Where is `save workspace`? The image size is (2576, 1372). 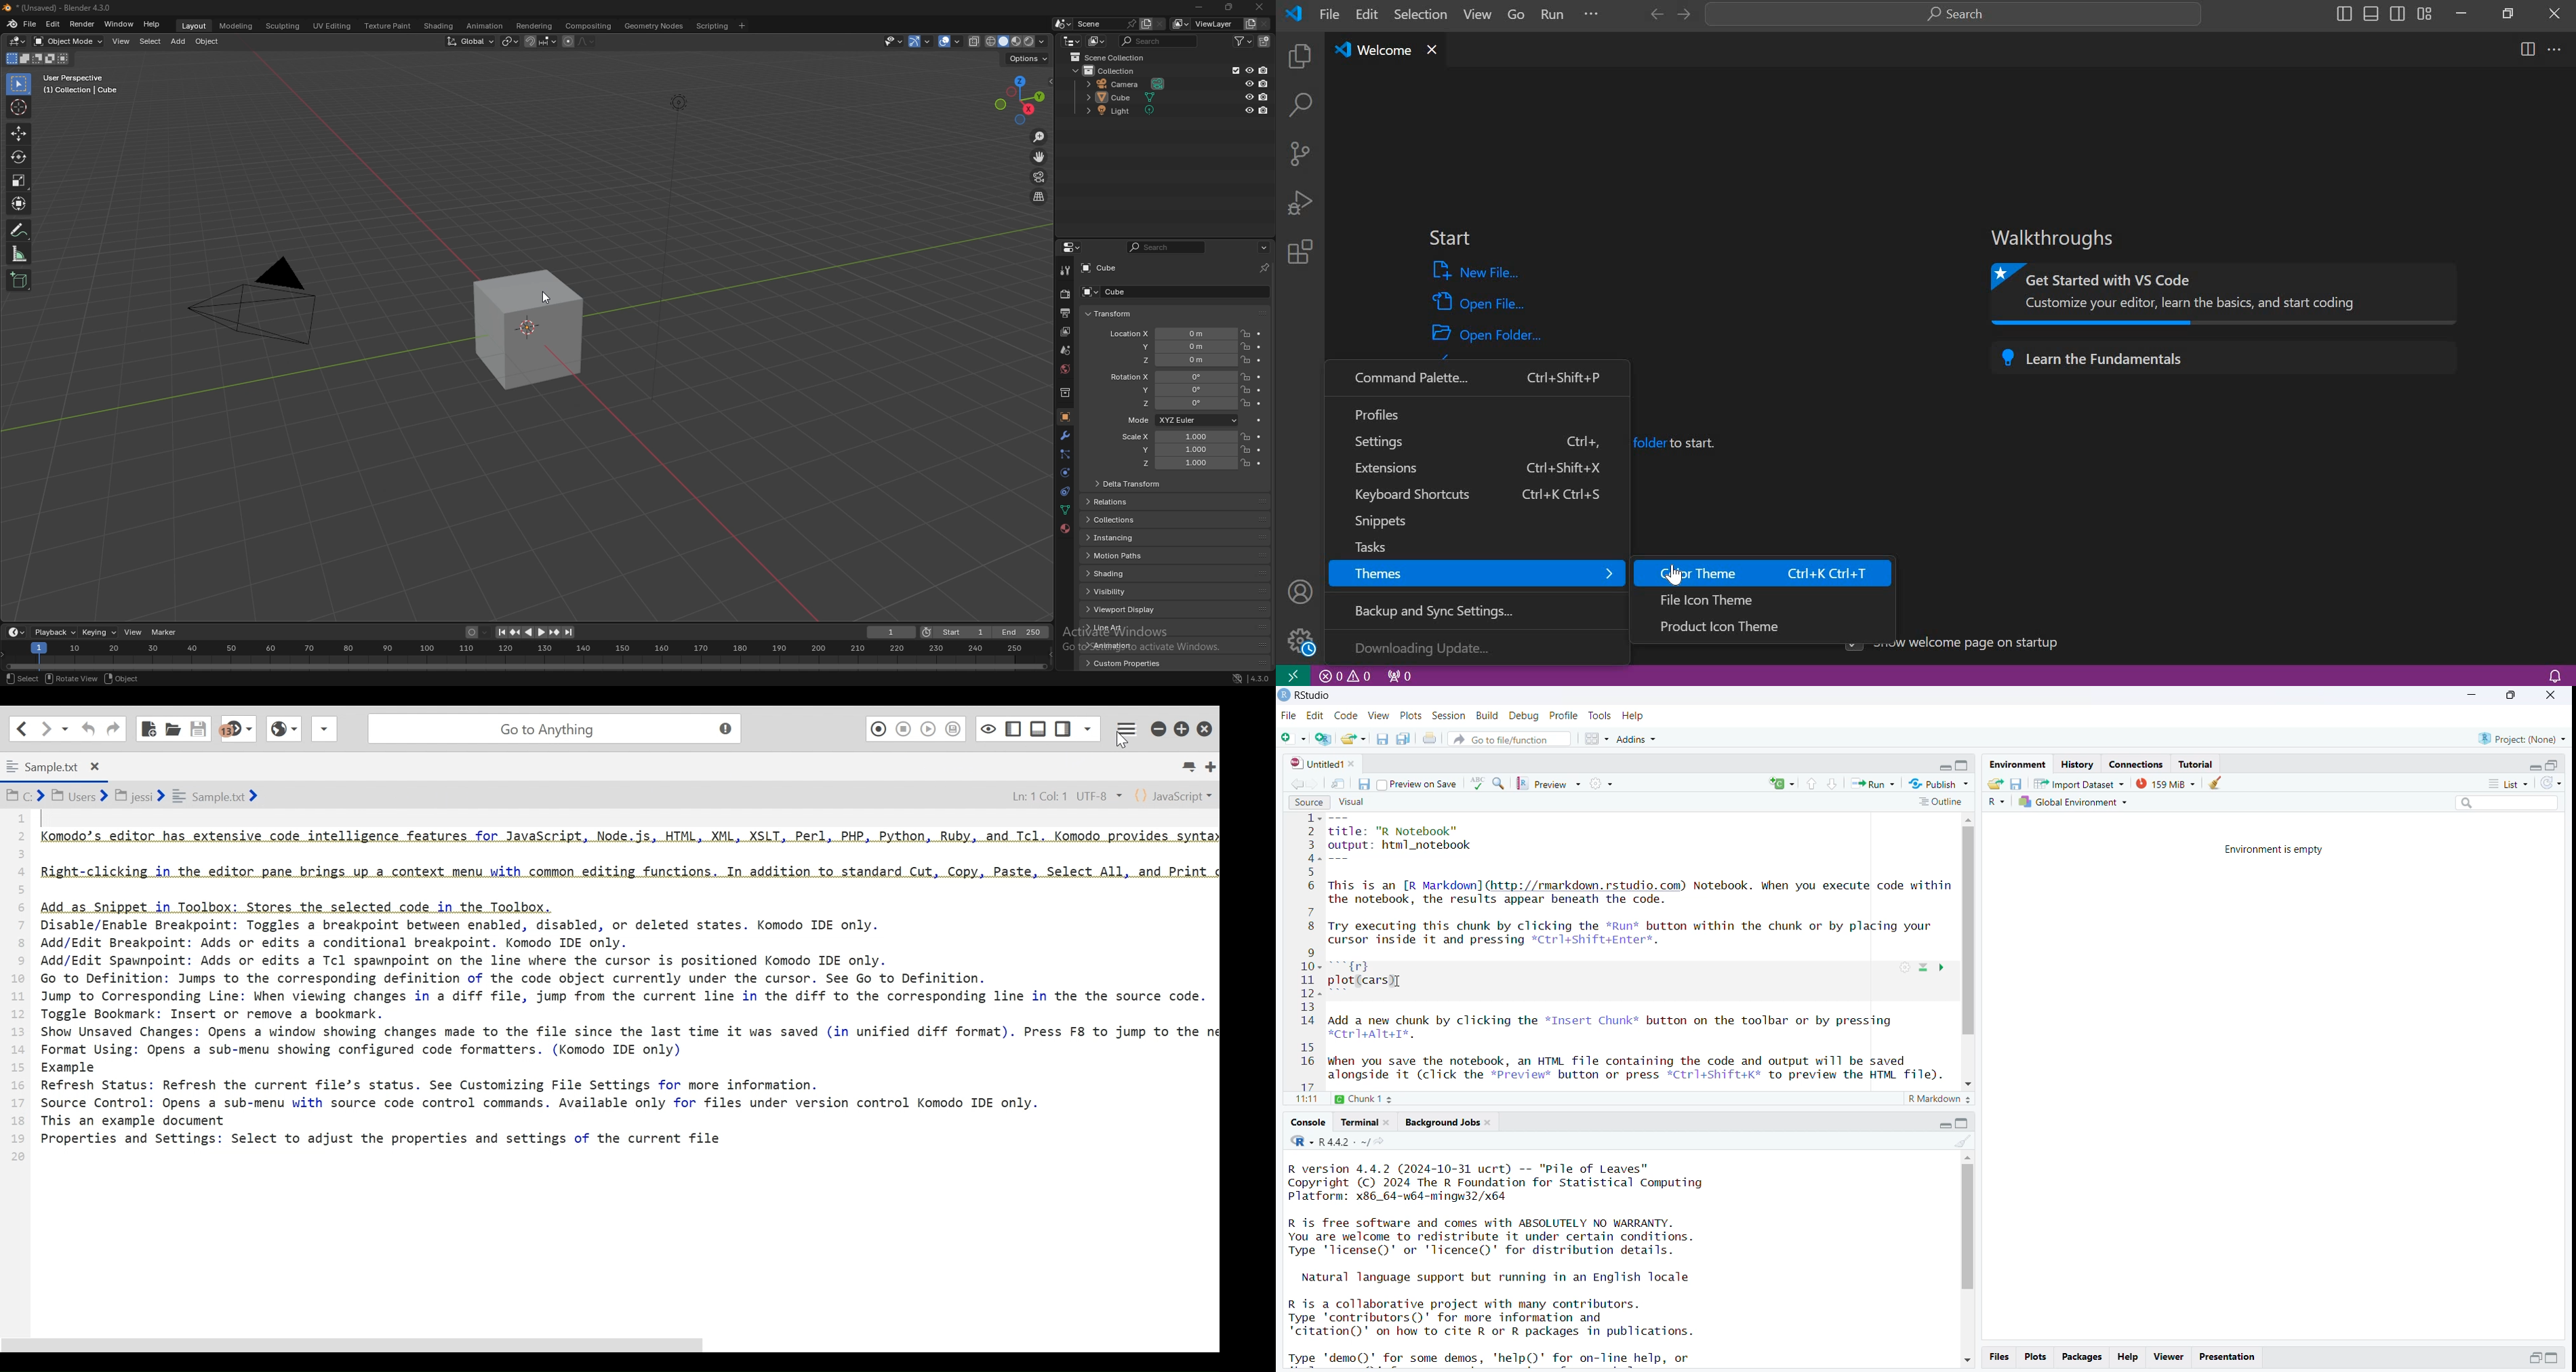 save workspace is located at coordinates (2017, 783).